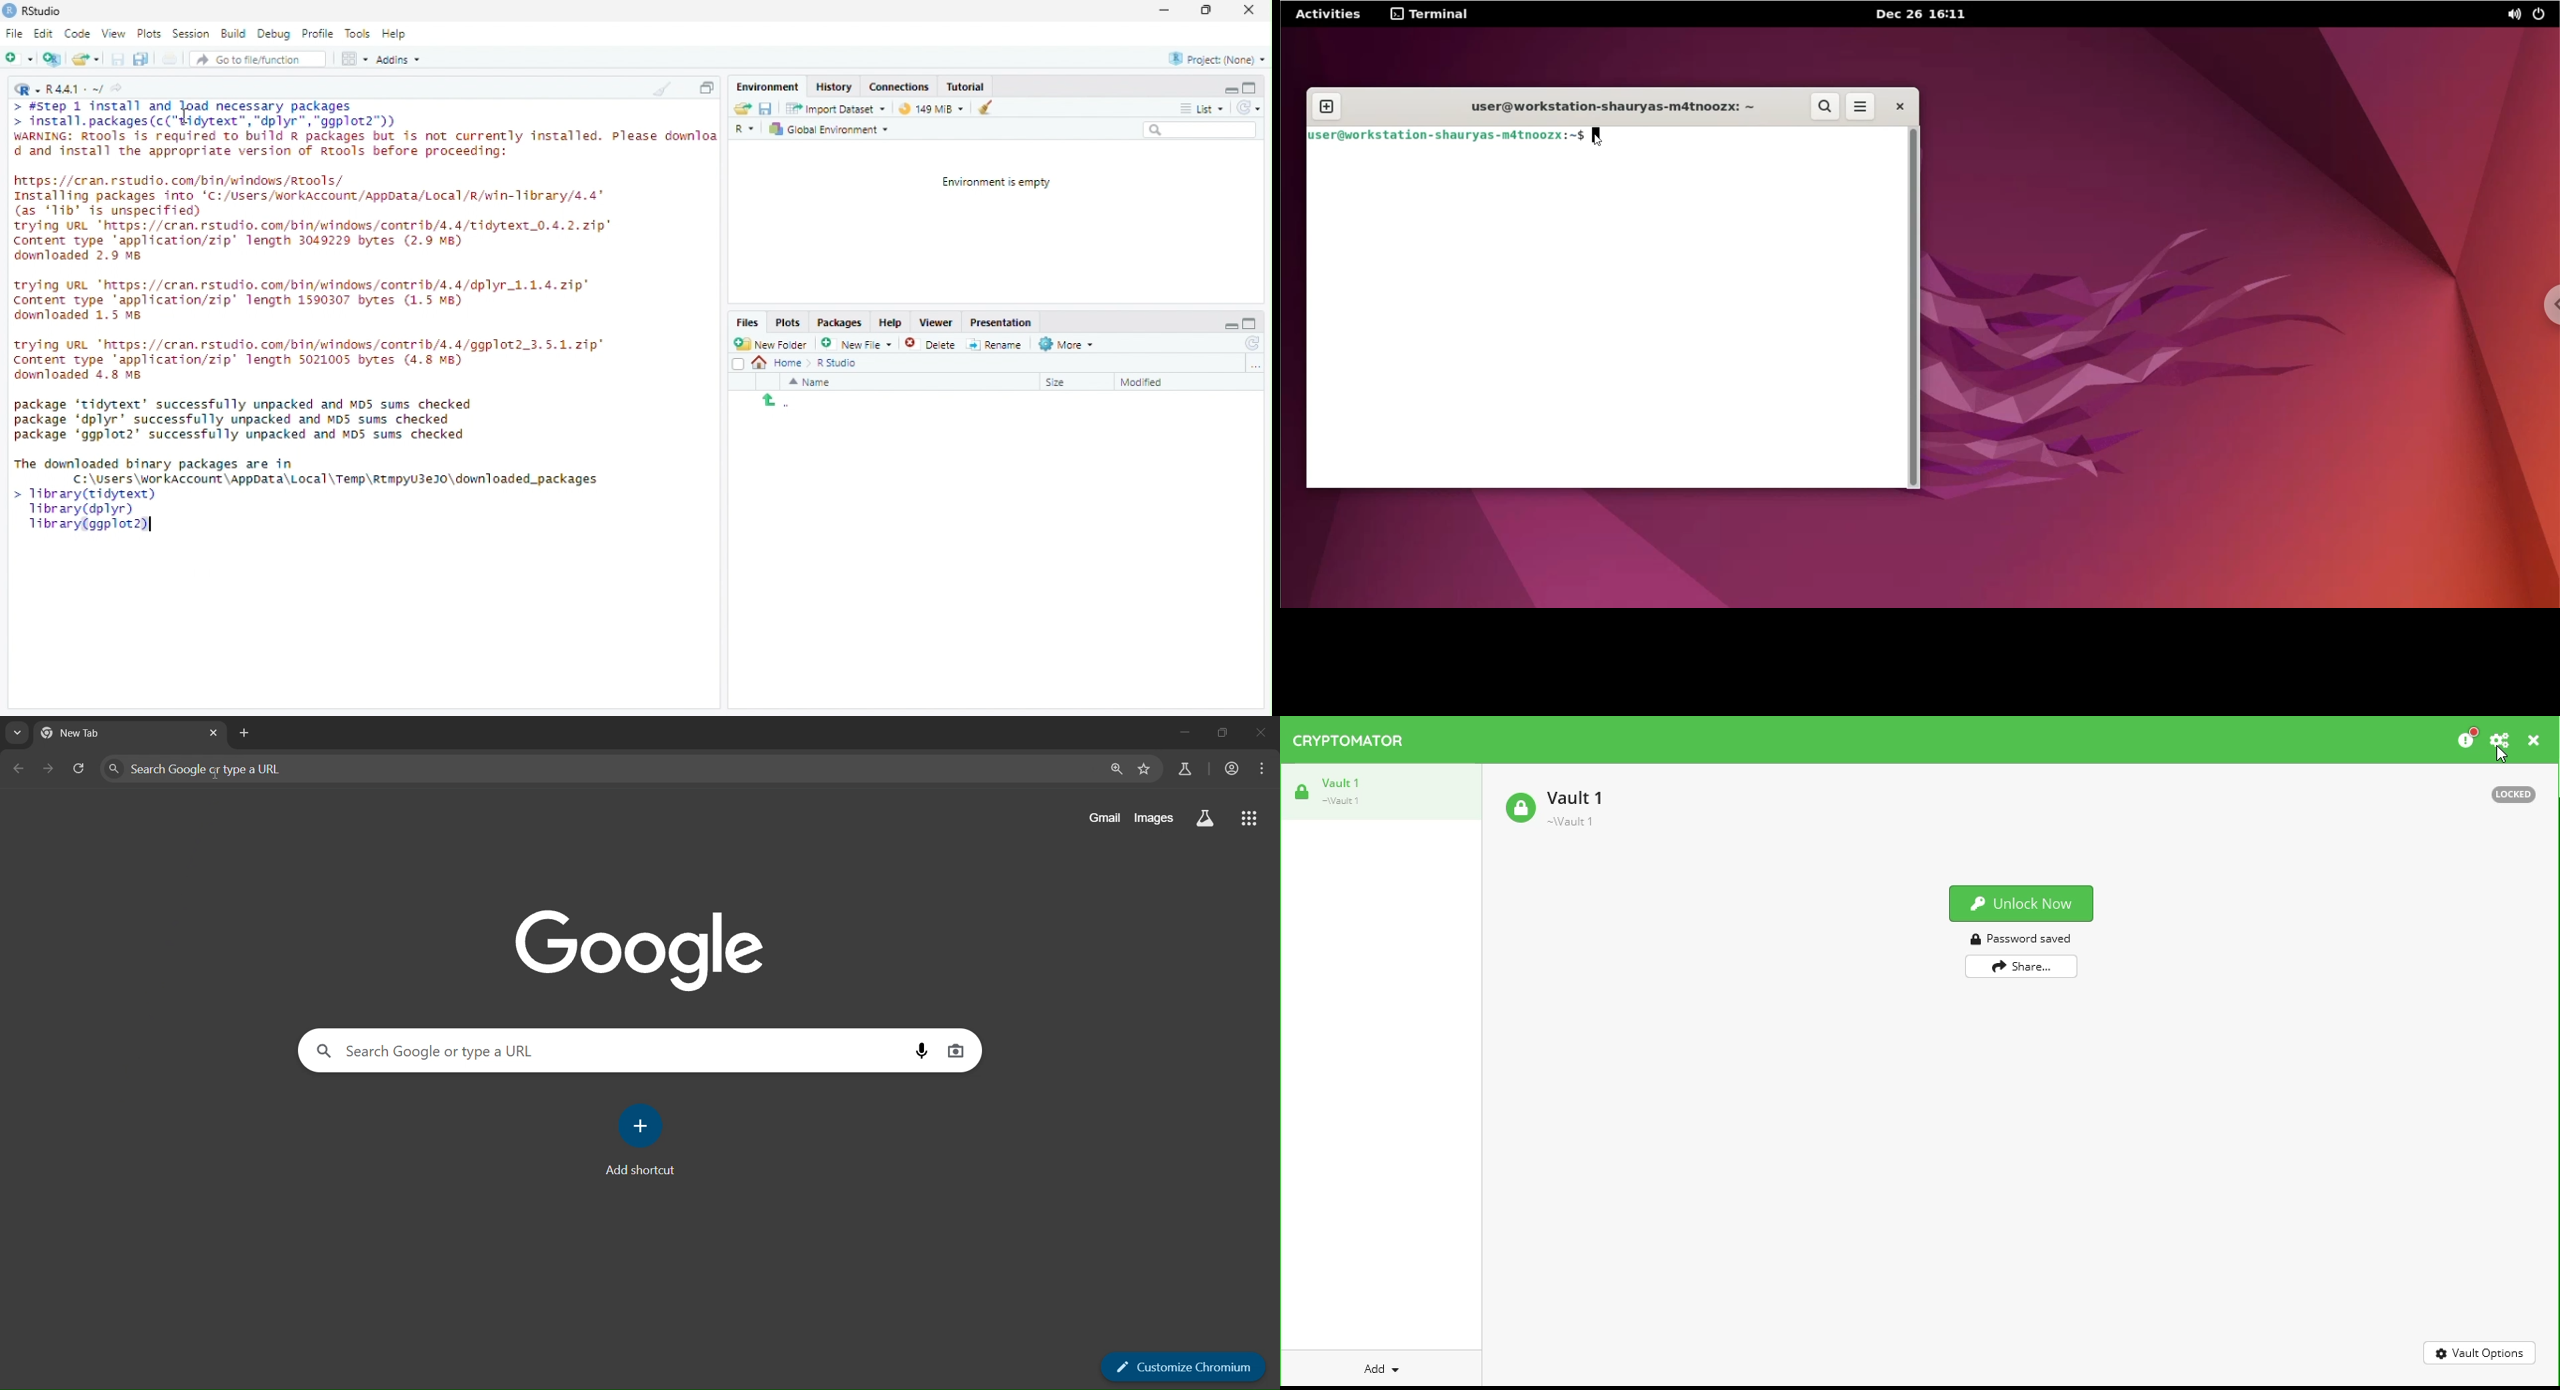 This screenshot has height=1400, width=2576. I want to click on New Folder, so click(771, 344).